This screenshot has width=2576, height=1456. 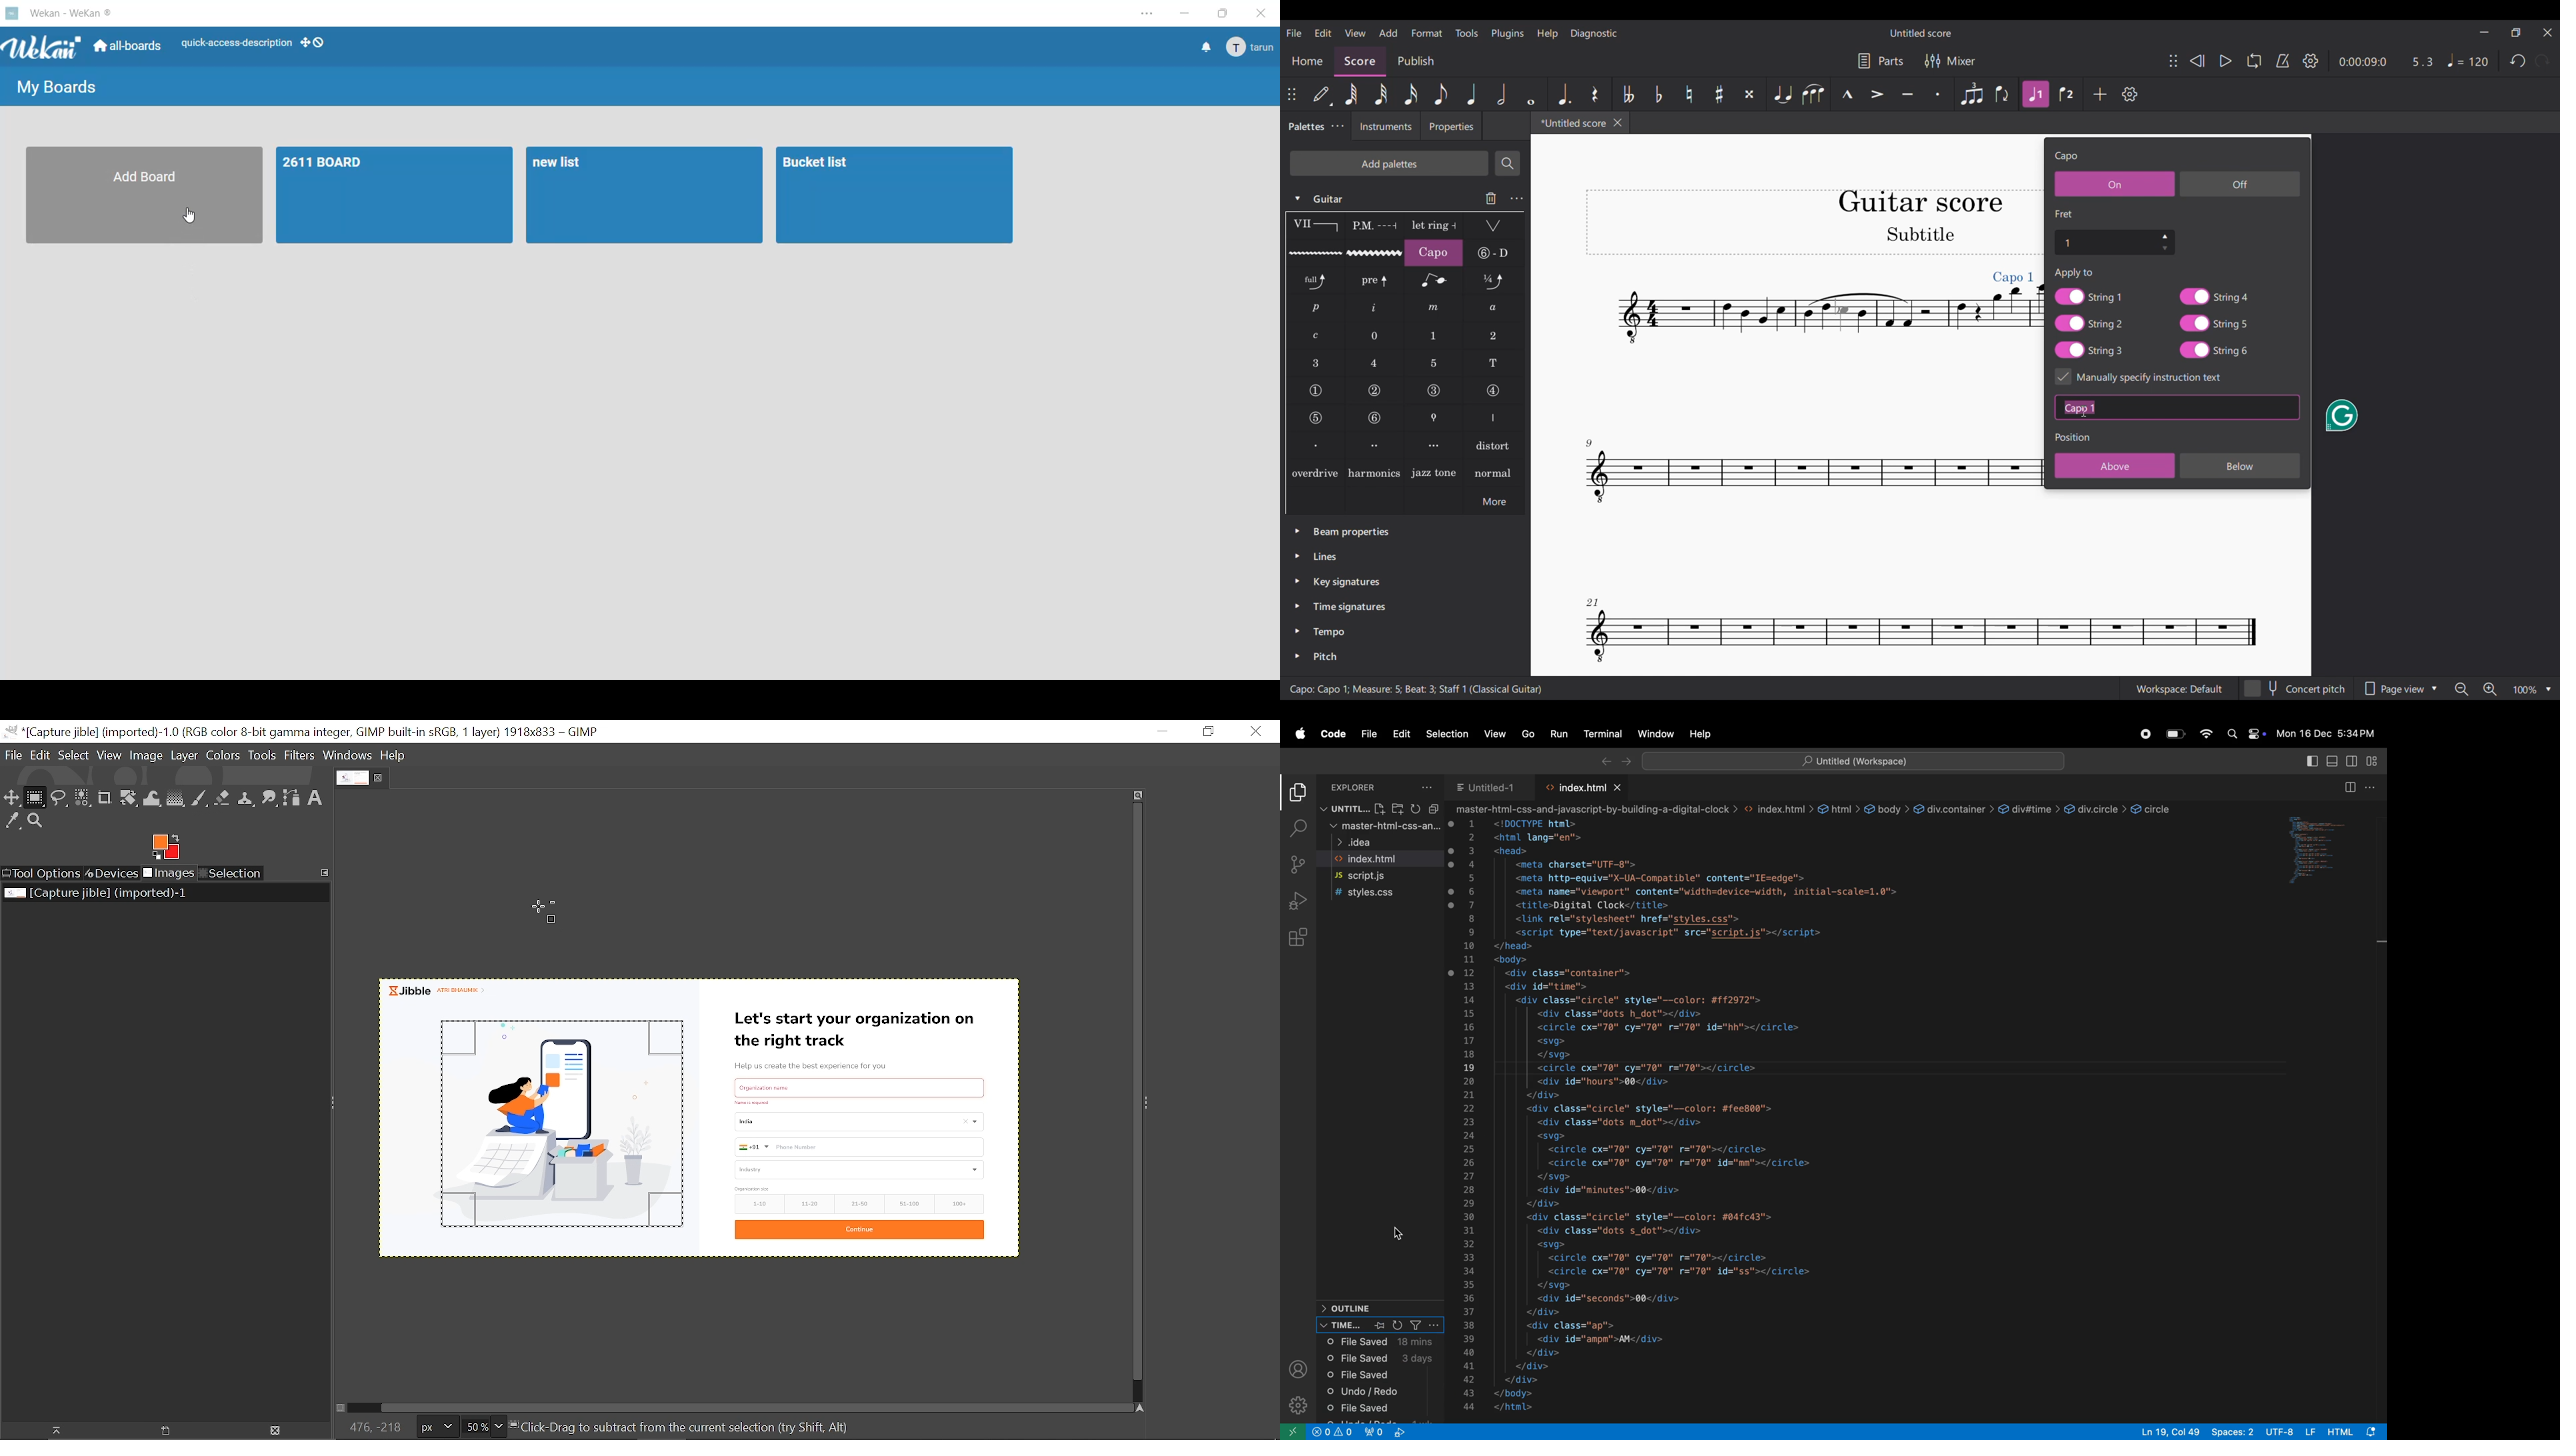 I want to click on RH guitar fingering a, so click(x=1494, y=308).